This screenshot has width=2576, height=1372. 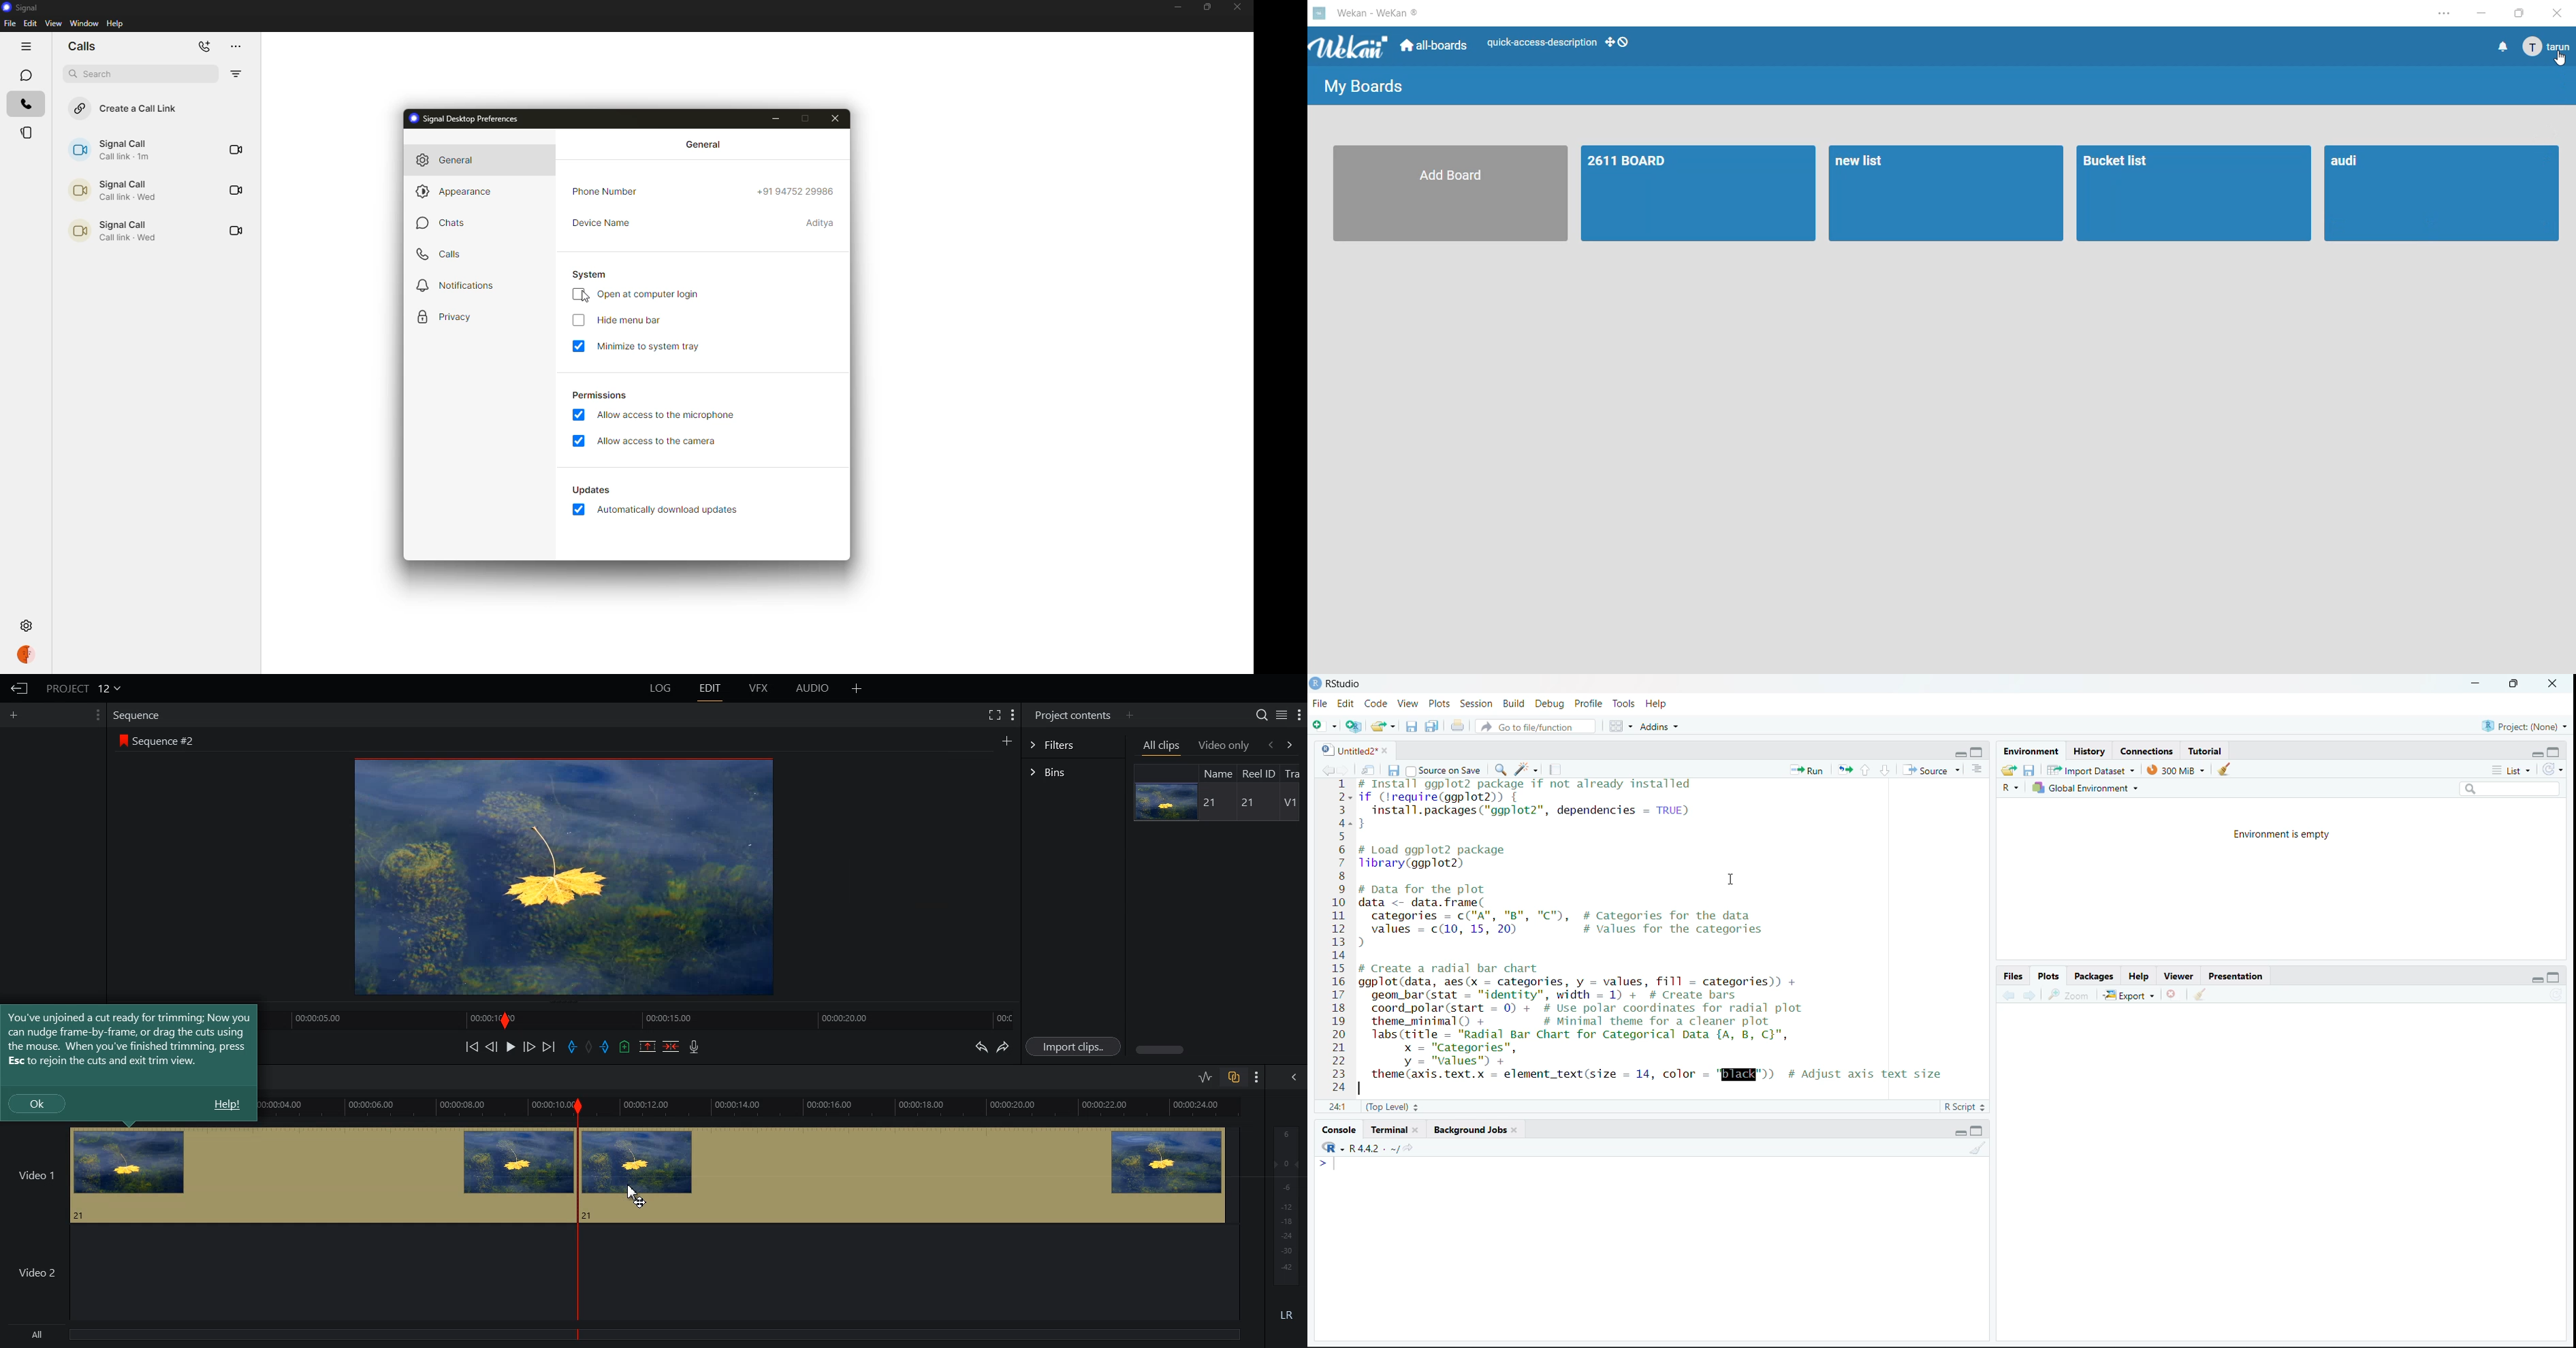 What do you see at coordinates (2128, 994) in the screenshot?
I see ` Export ` at bounding box center [2128, 994].